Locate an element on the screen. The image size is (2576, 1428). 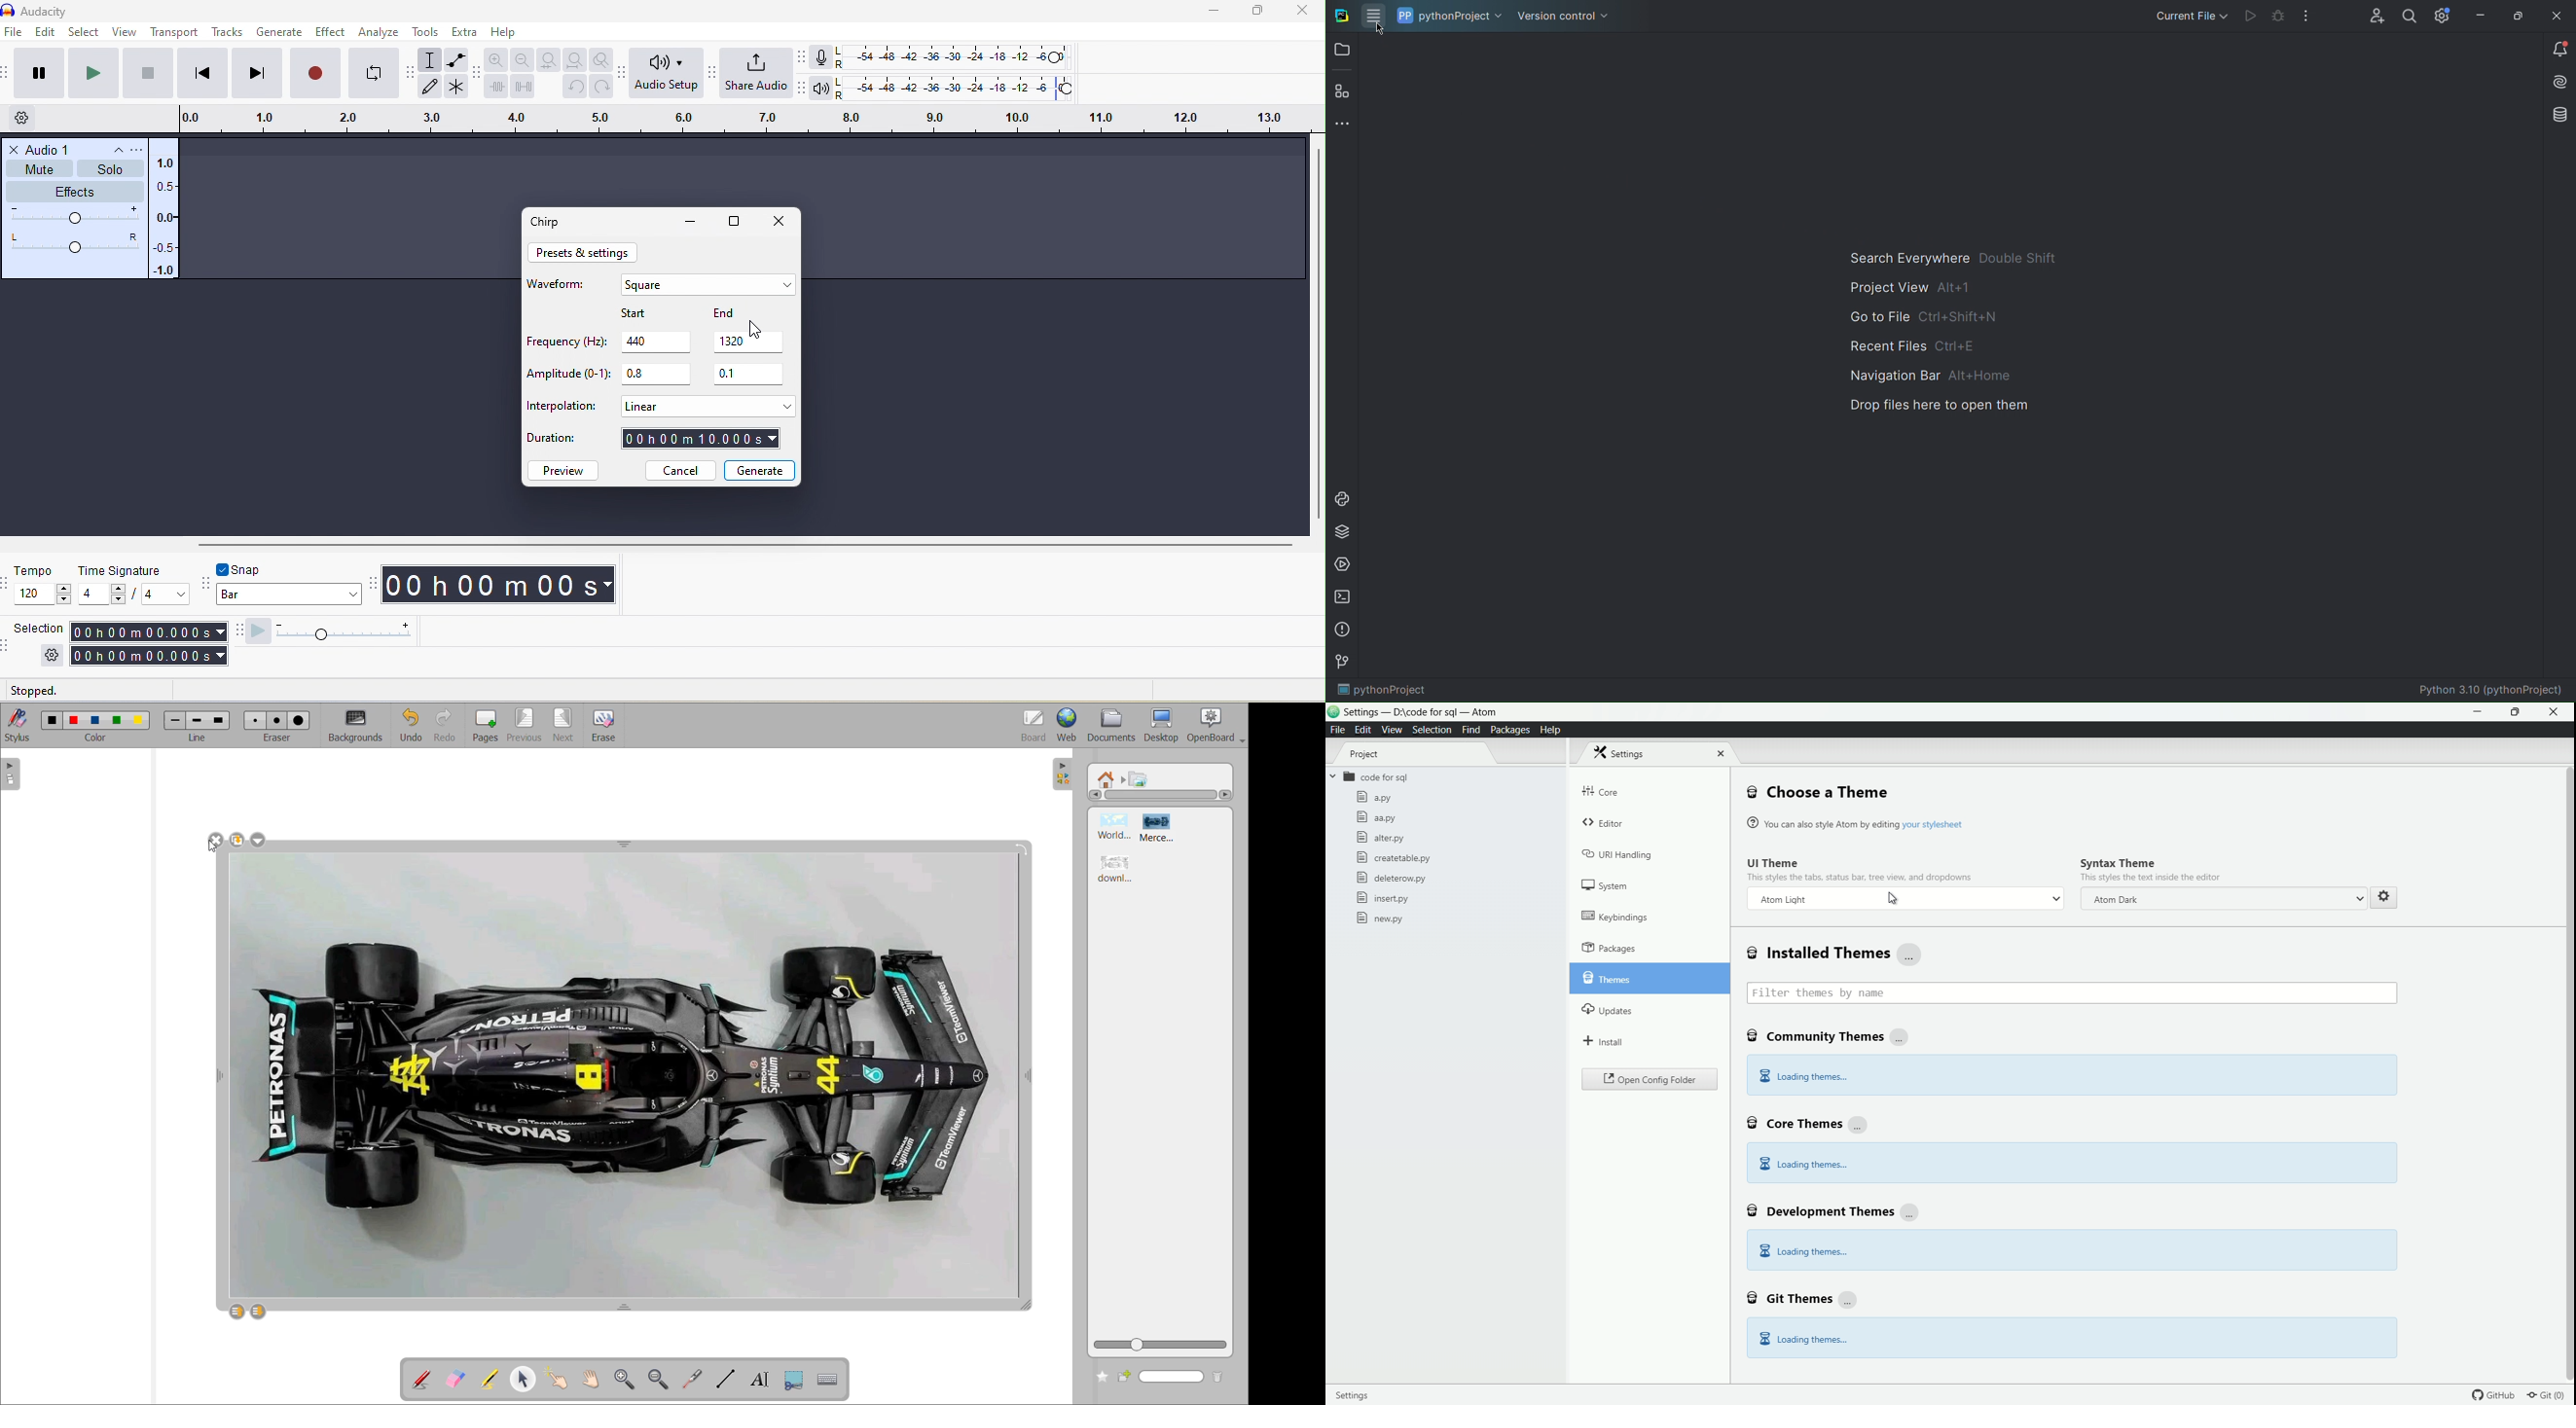
recording level is located at coordinates (952, 55).